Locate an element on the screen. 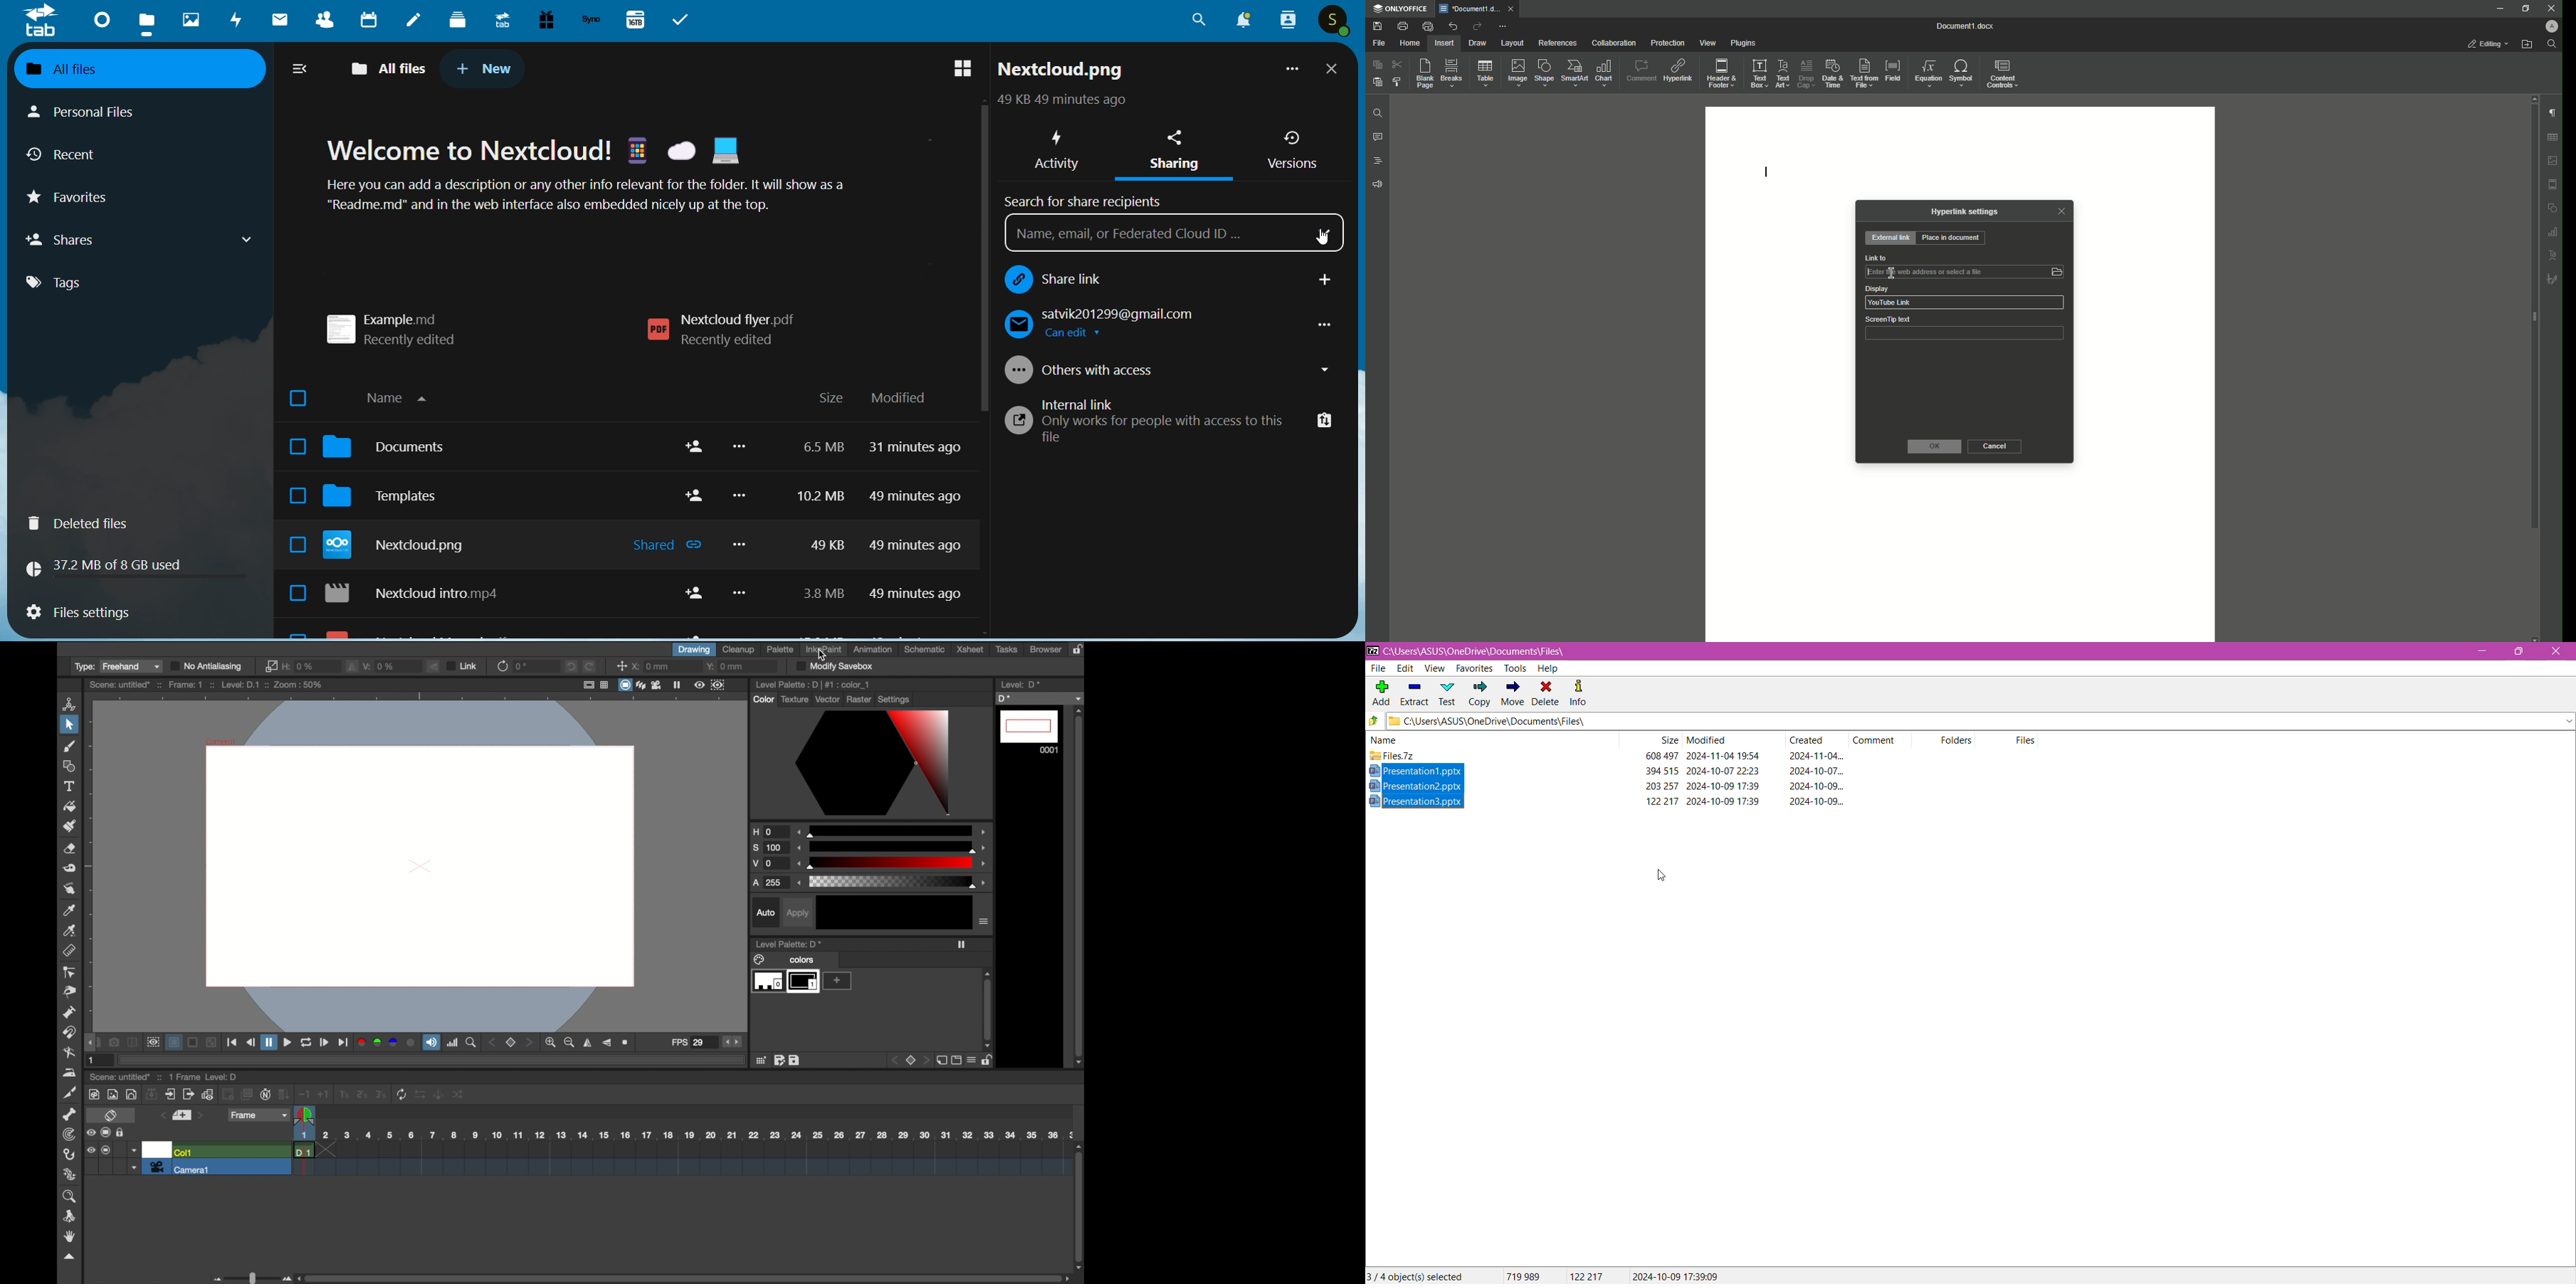  share is located at coordinates (693, 597).